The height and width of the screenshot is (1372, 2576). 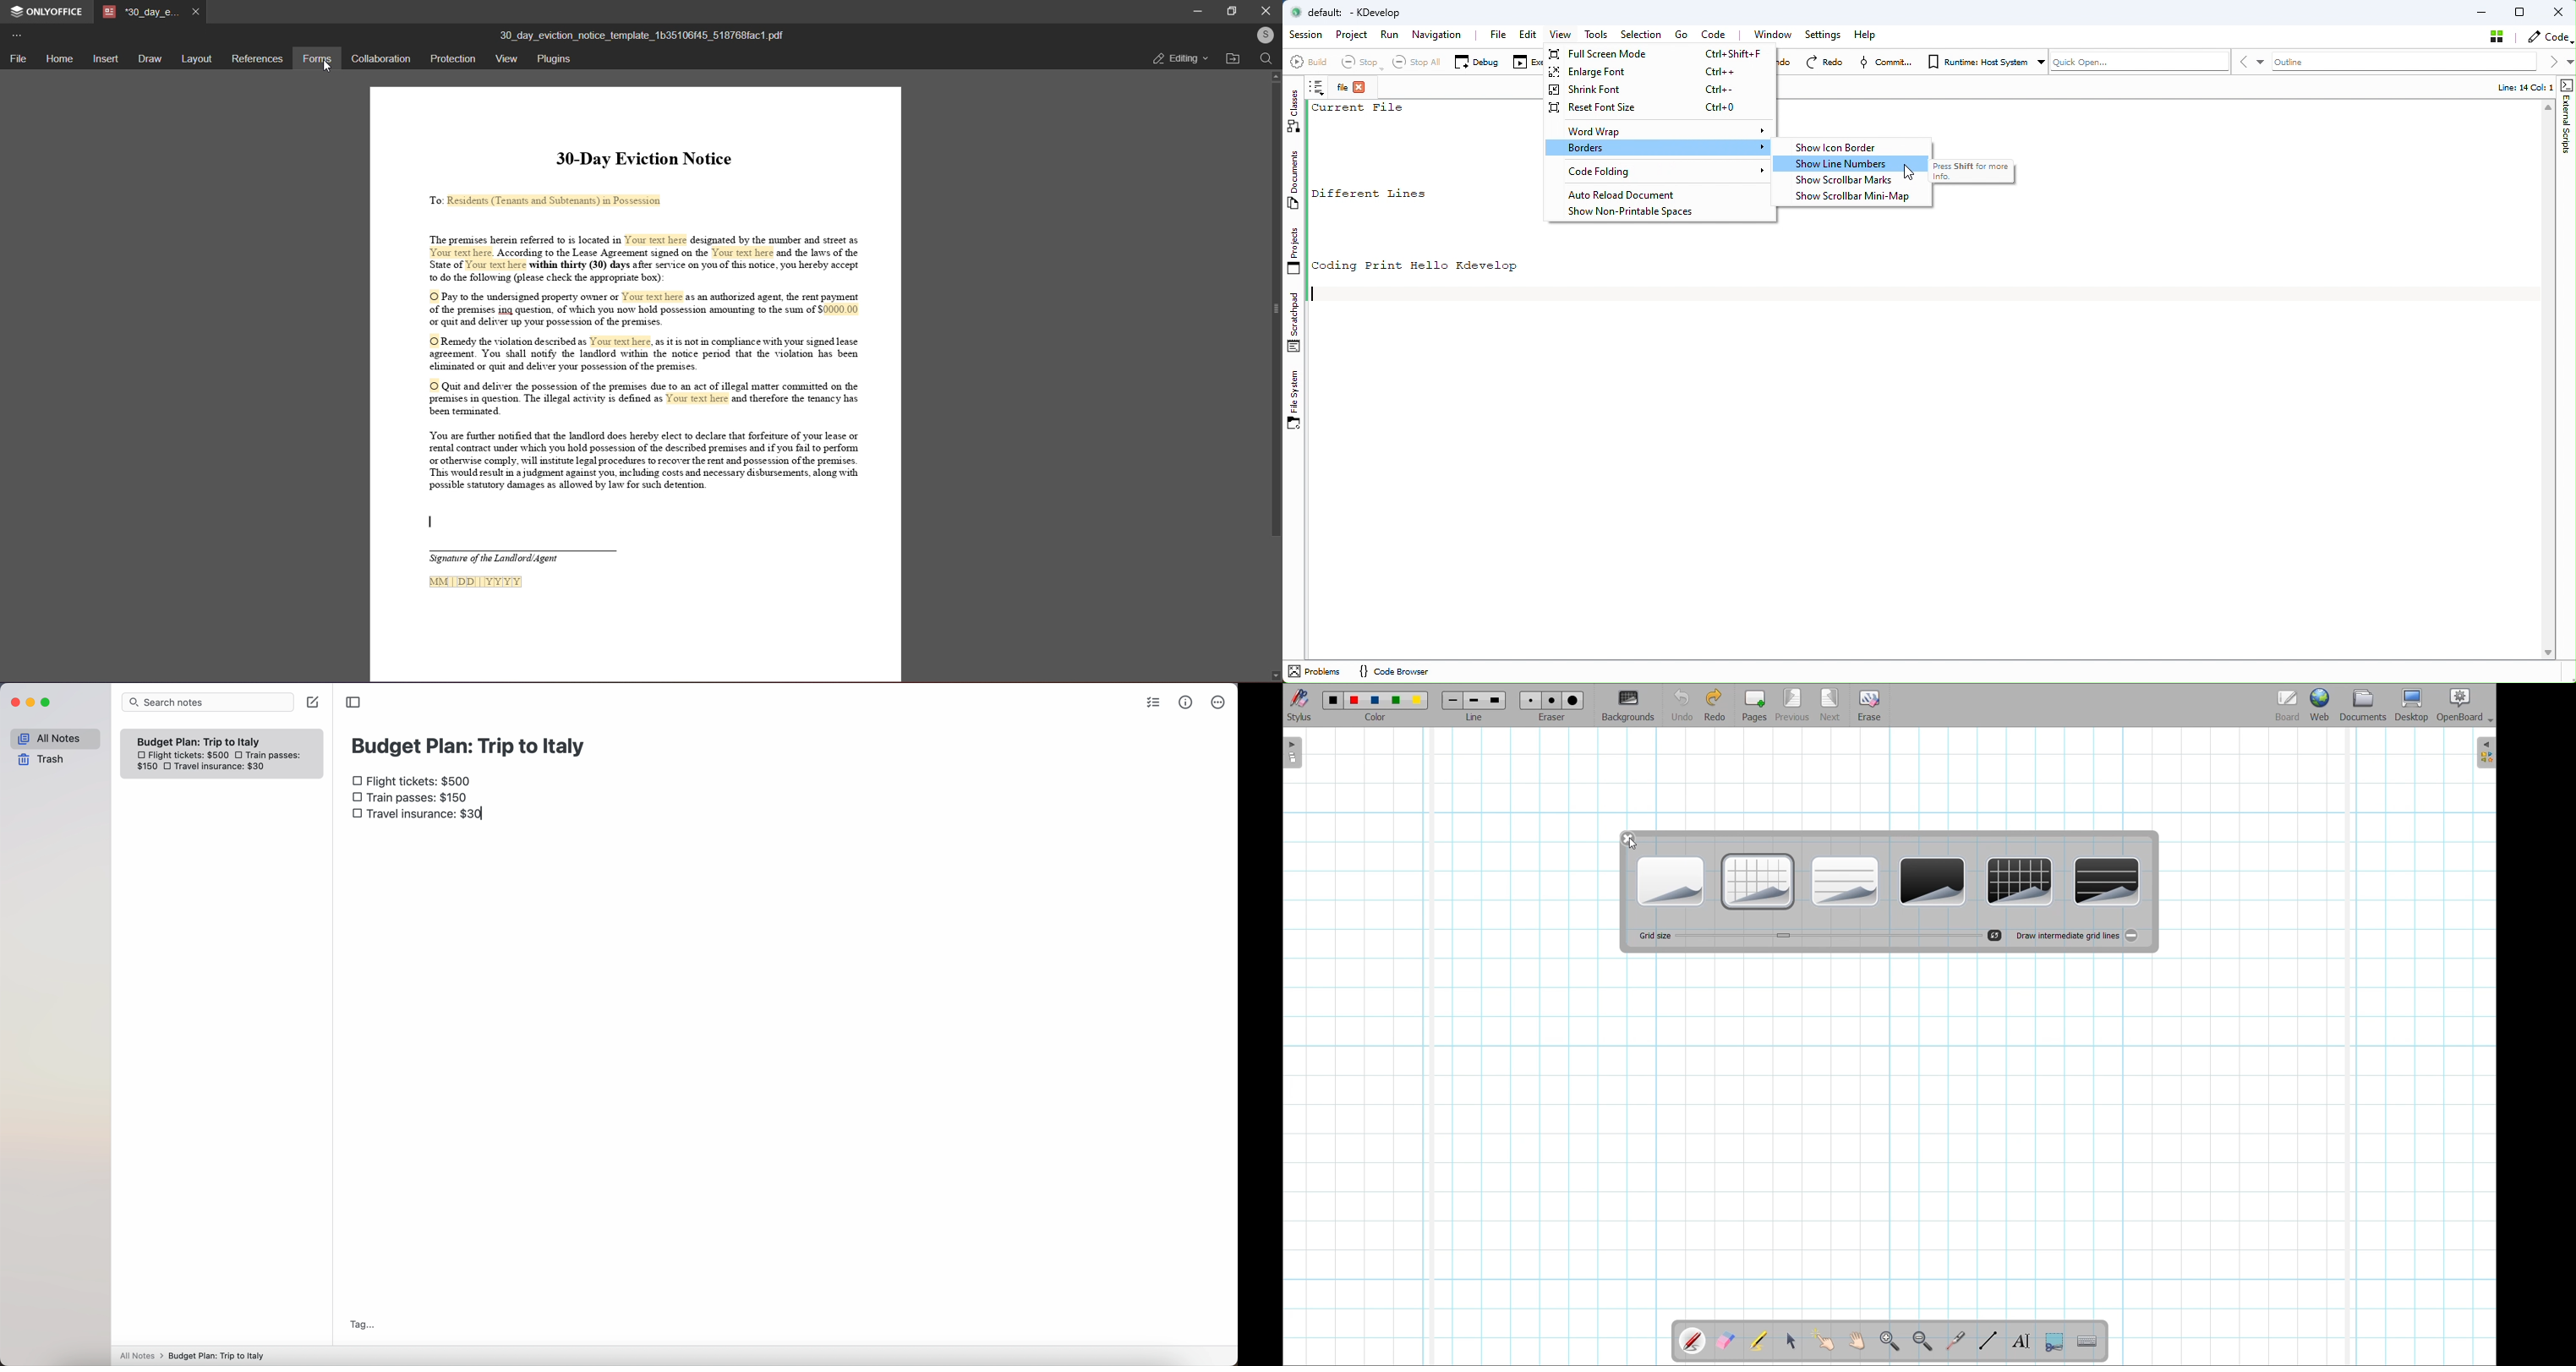 I want to click on Commit, so click(x=1888, y=63).